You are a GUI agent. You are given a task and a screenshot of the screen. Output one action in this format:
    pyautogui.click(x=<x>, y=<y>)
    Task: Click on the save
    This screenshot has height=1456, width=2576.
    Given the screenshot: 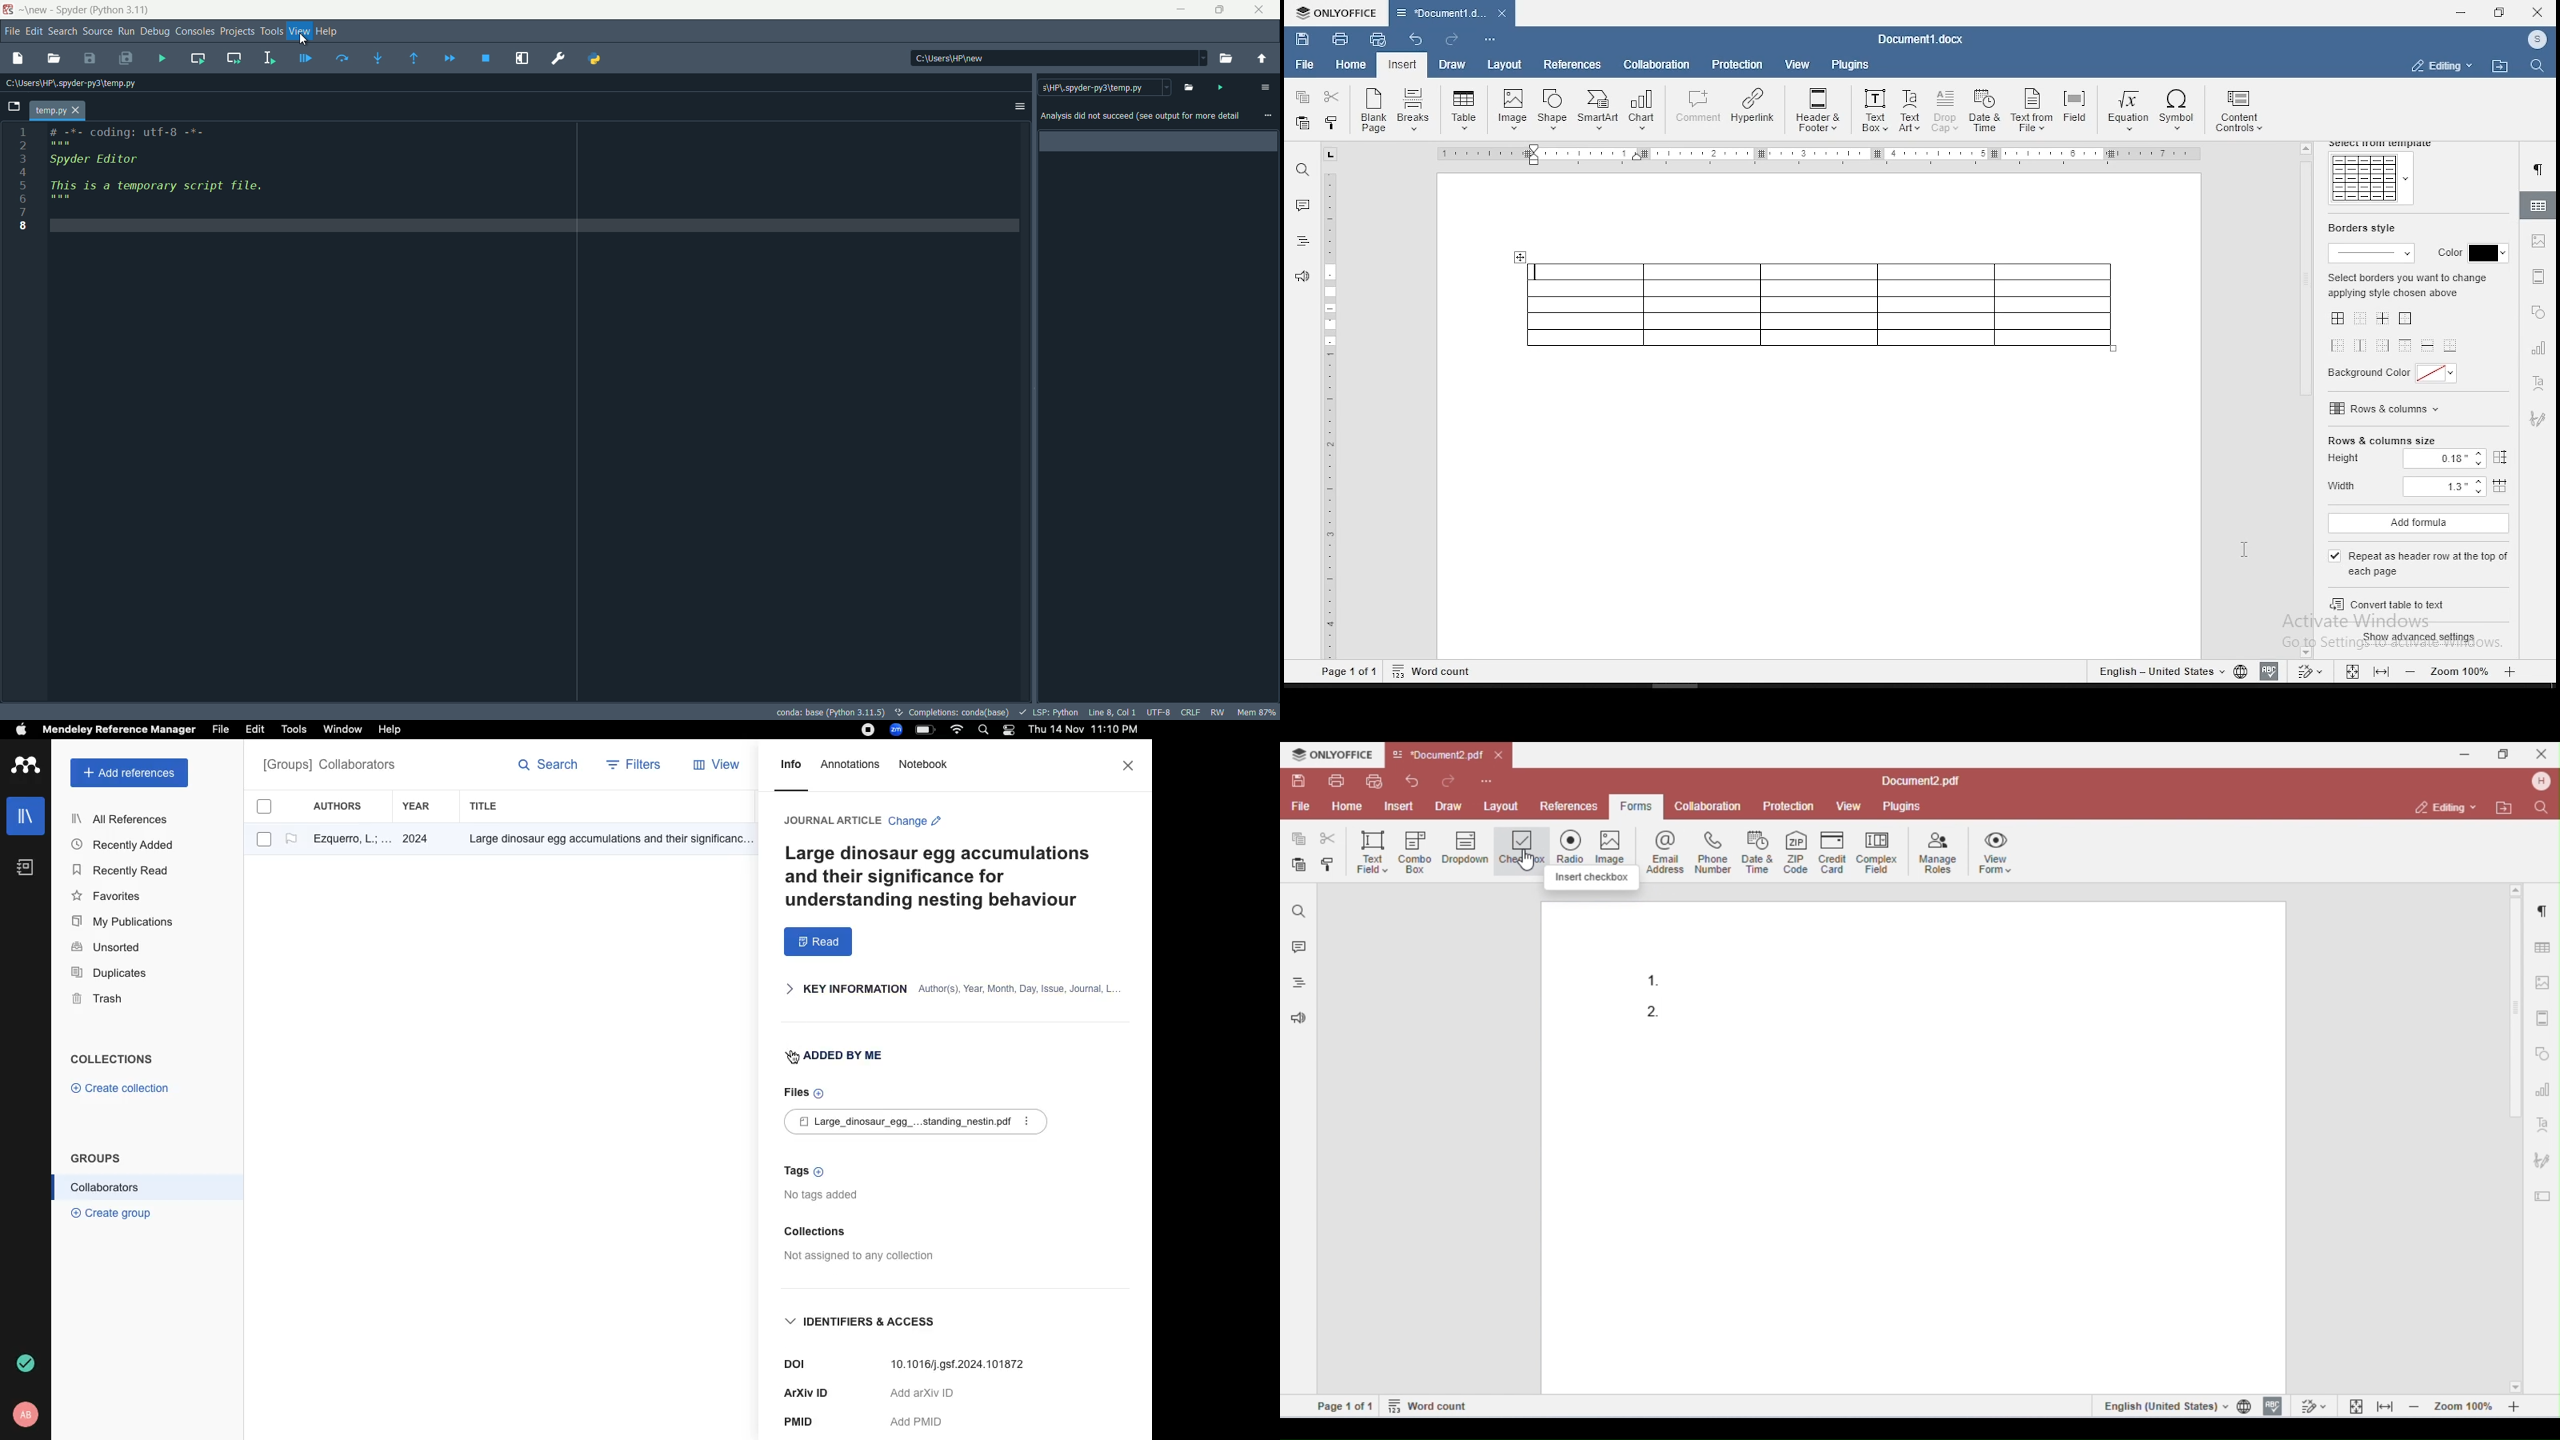 What is the action you would take?
    pyautogui.click(x=1301, y=37)
    